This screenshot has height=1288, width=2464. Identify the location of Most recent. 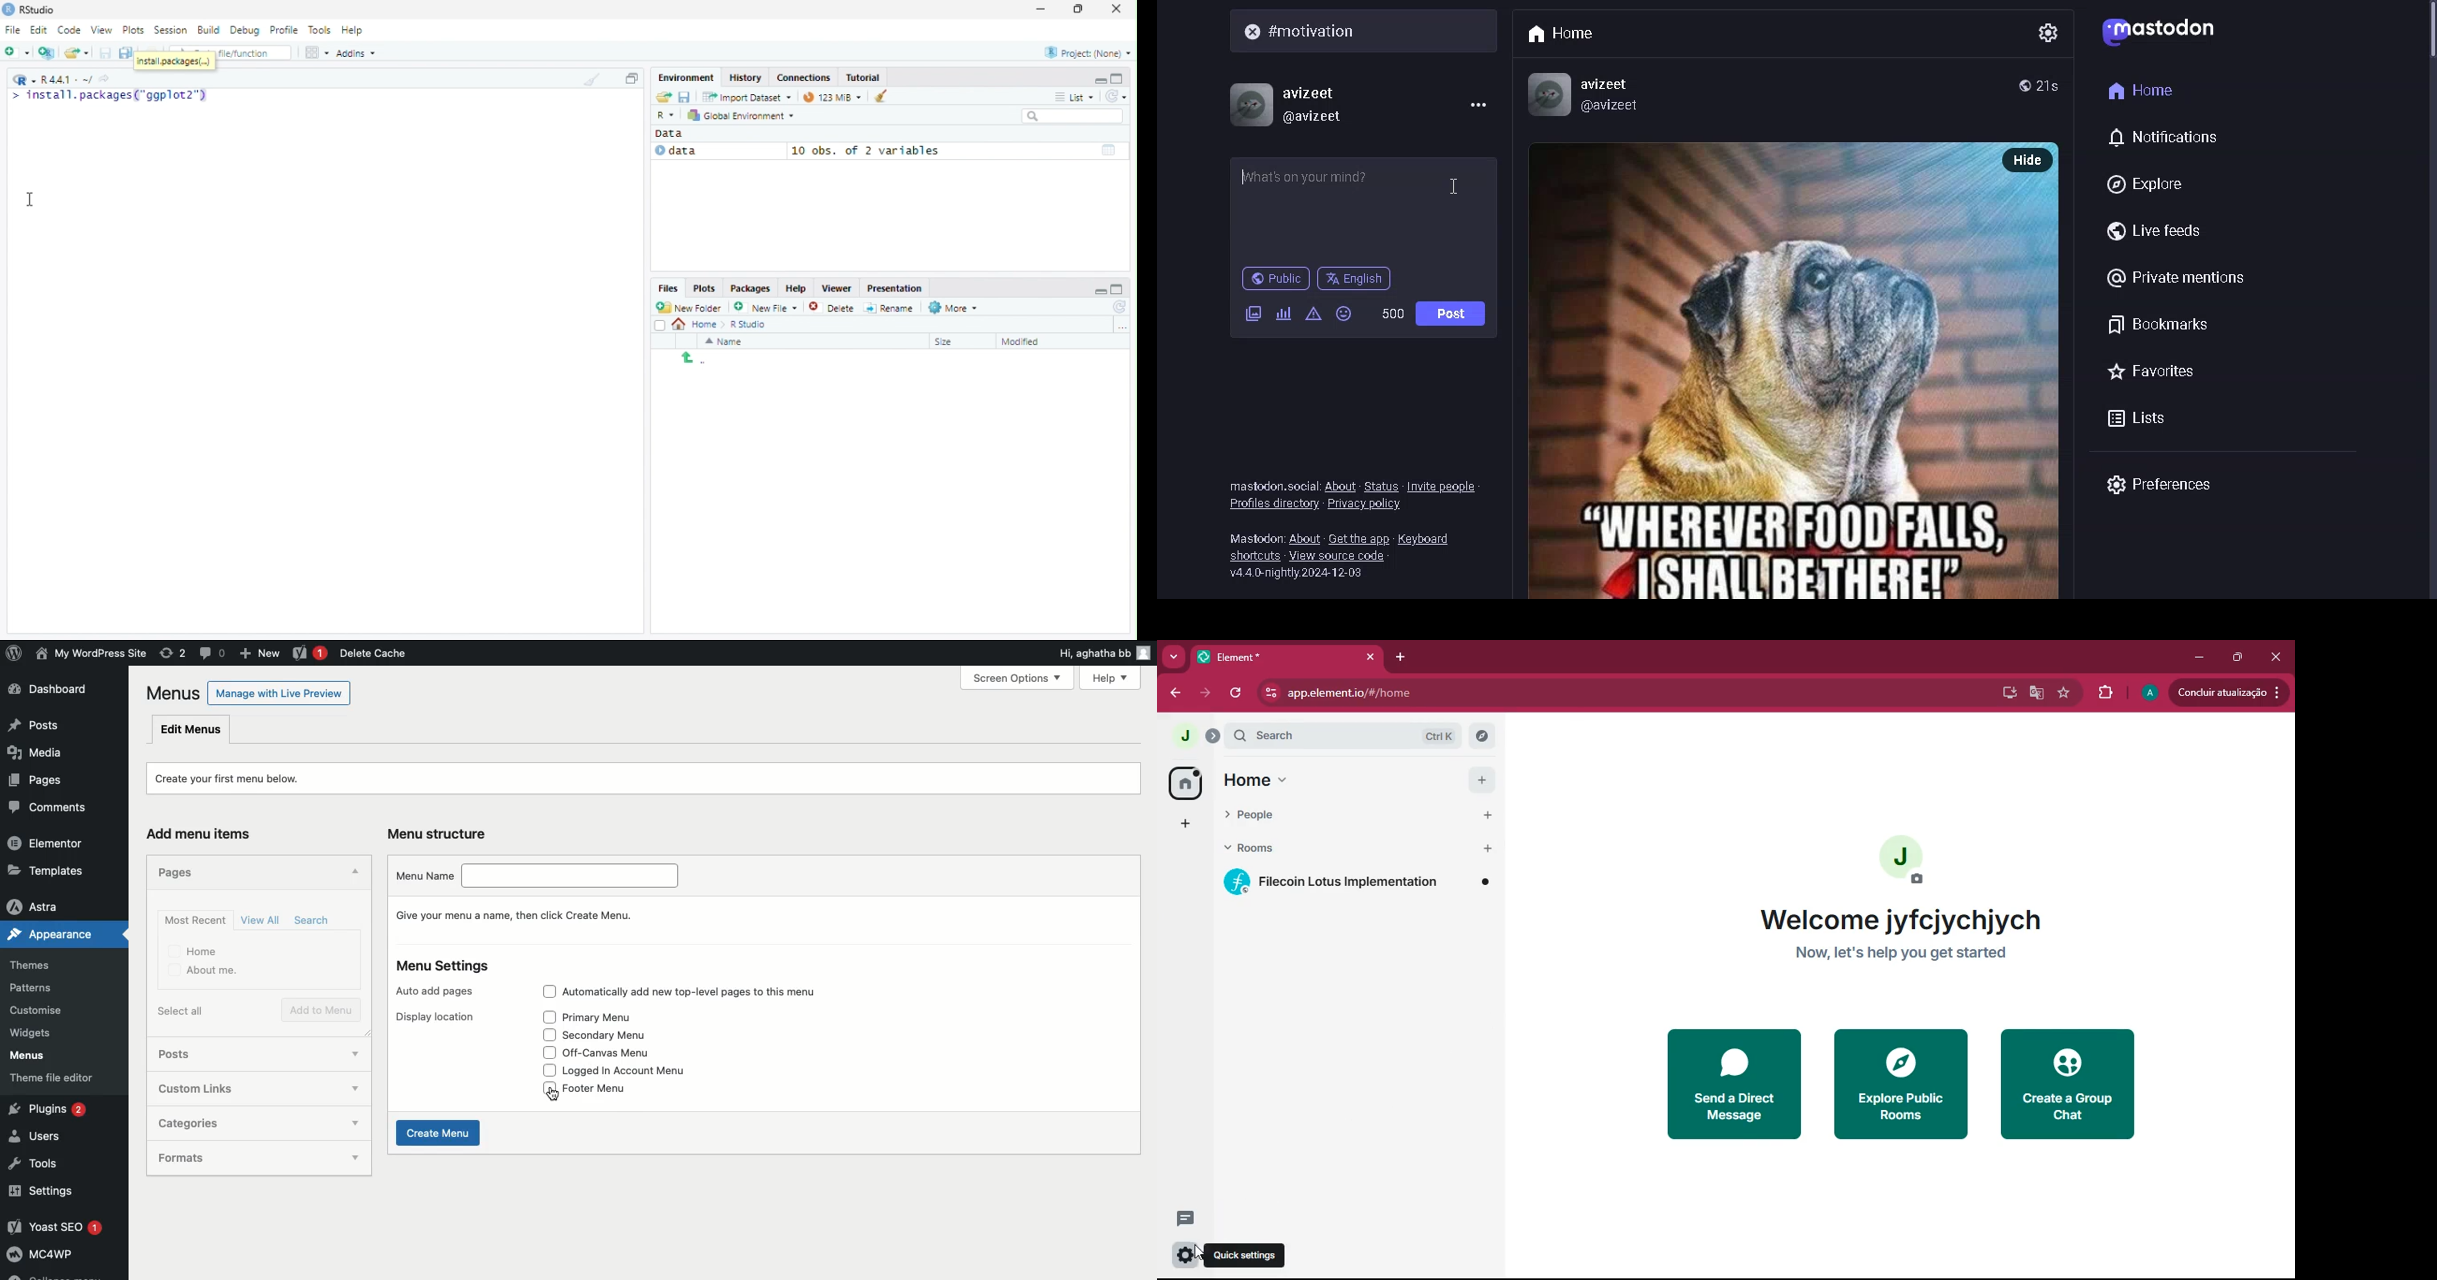
(195, 921).